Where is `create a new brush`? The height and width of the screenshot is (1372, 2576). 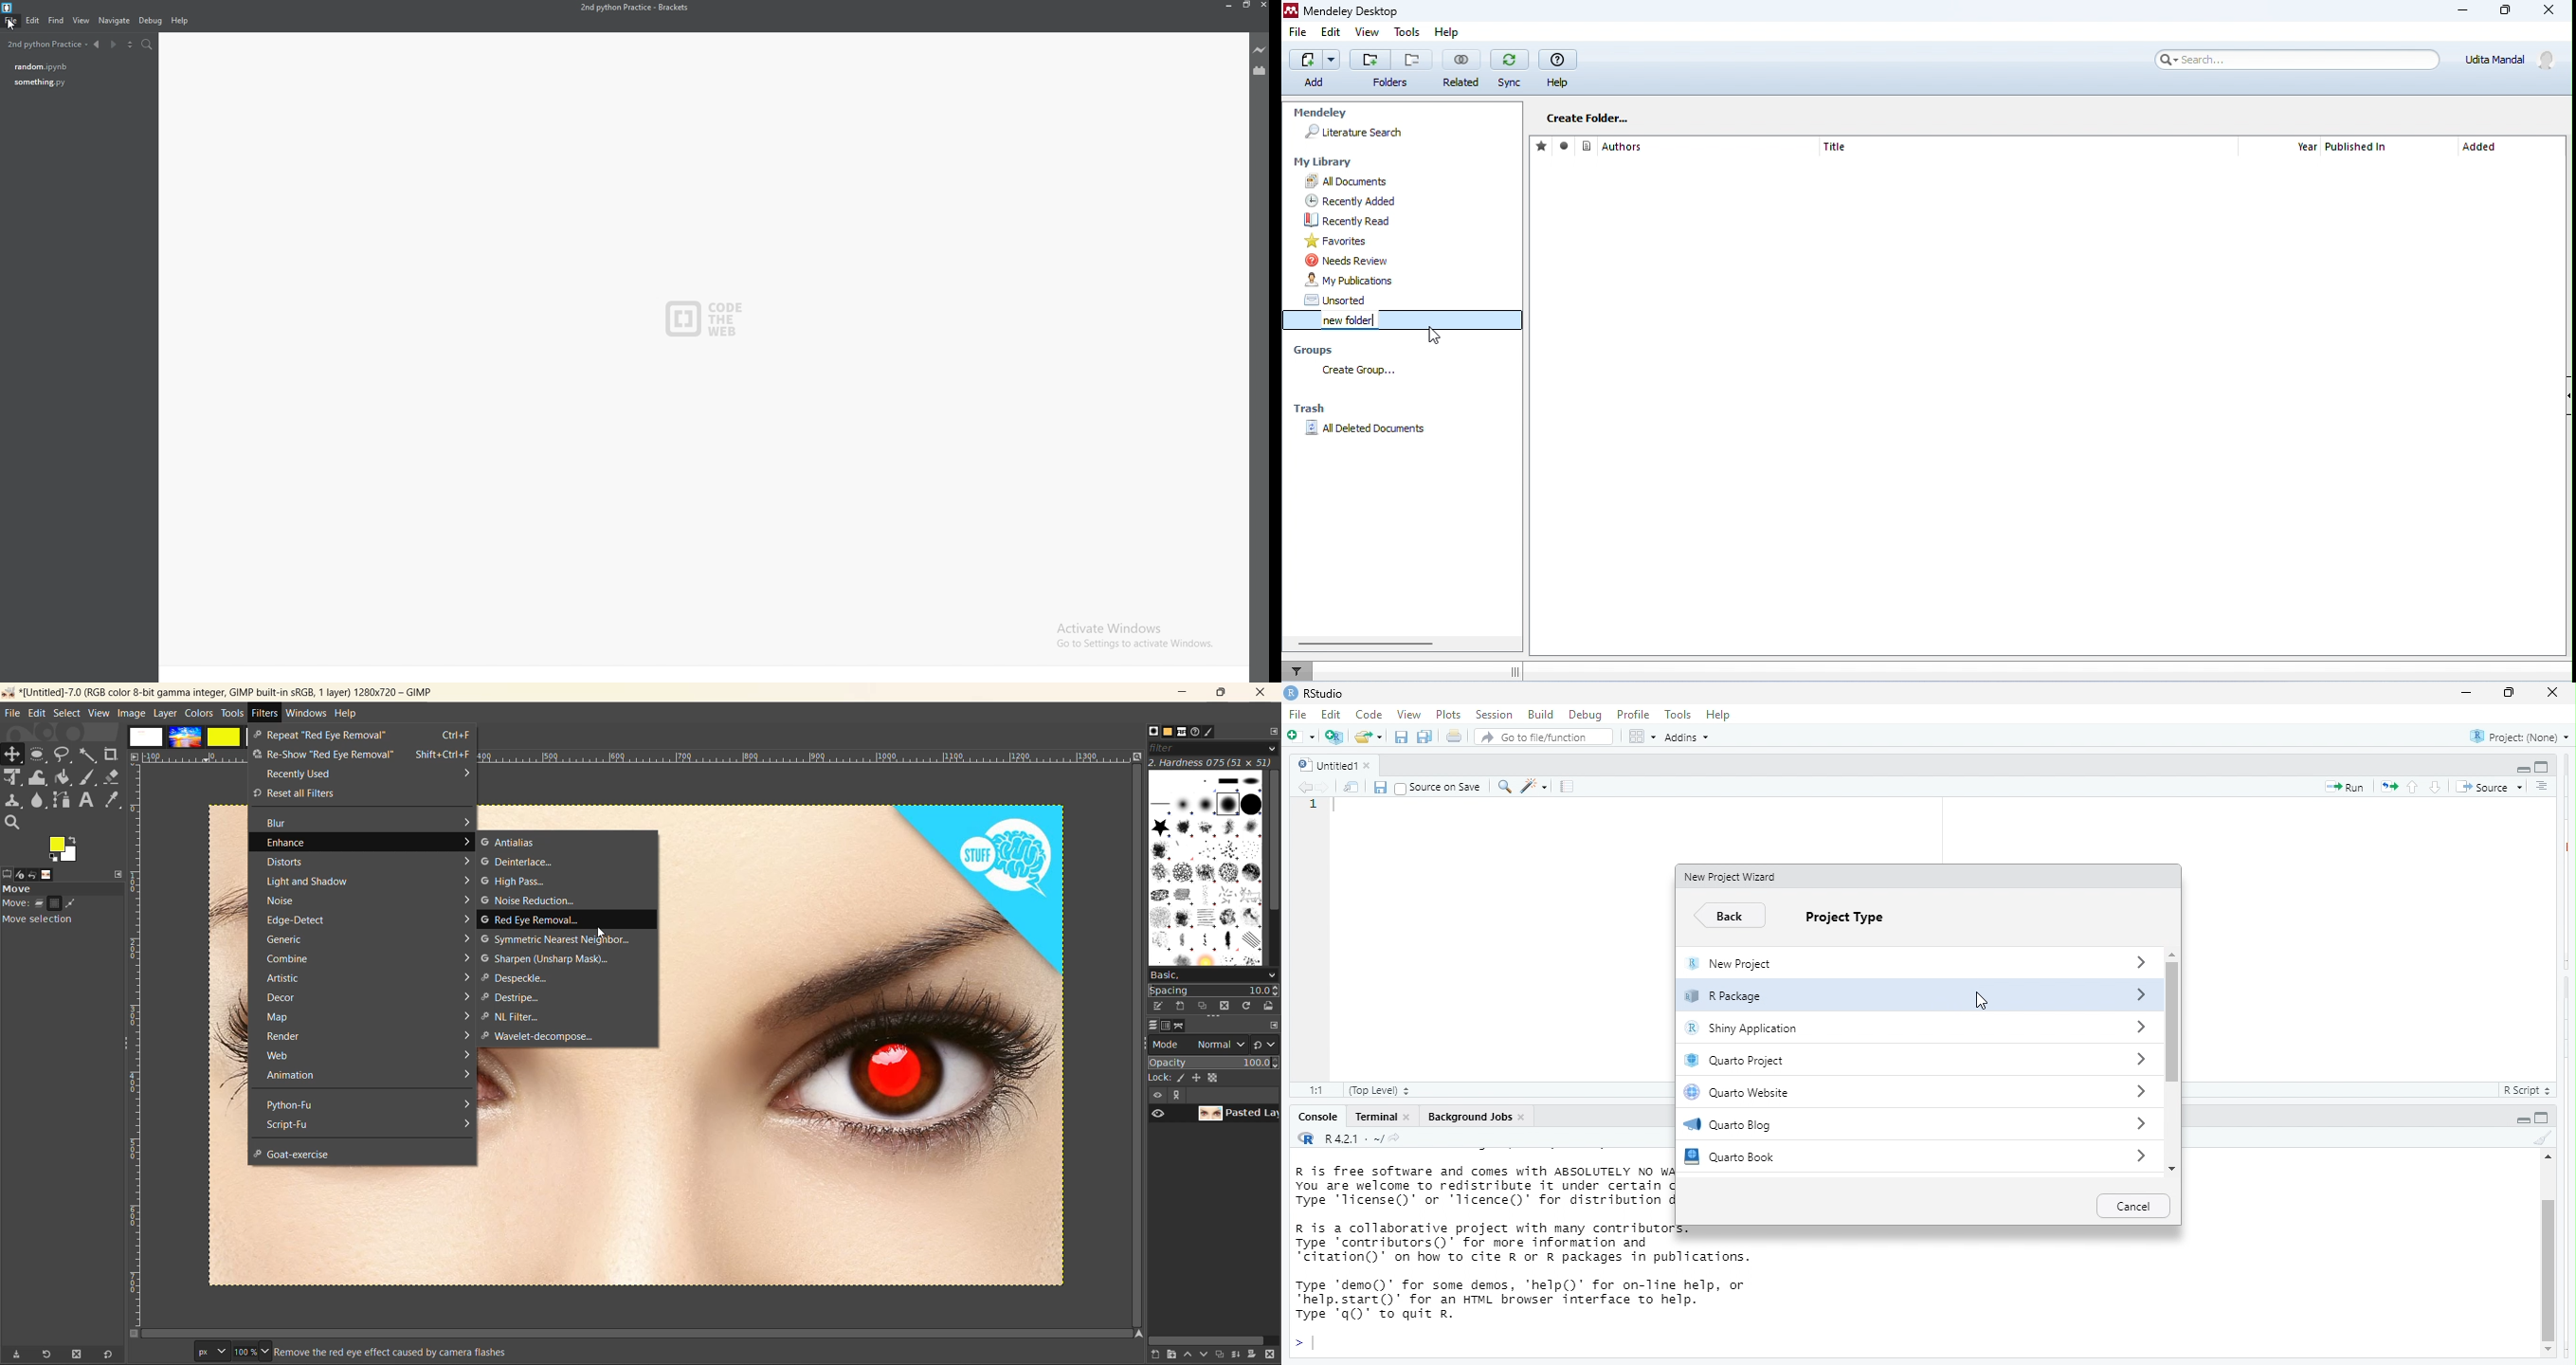 create a new brush is located at coordinates (1180, 1006).